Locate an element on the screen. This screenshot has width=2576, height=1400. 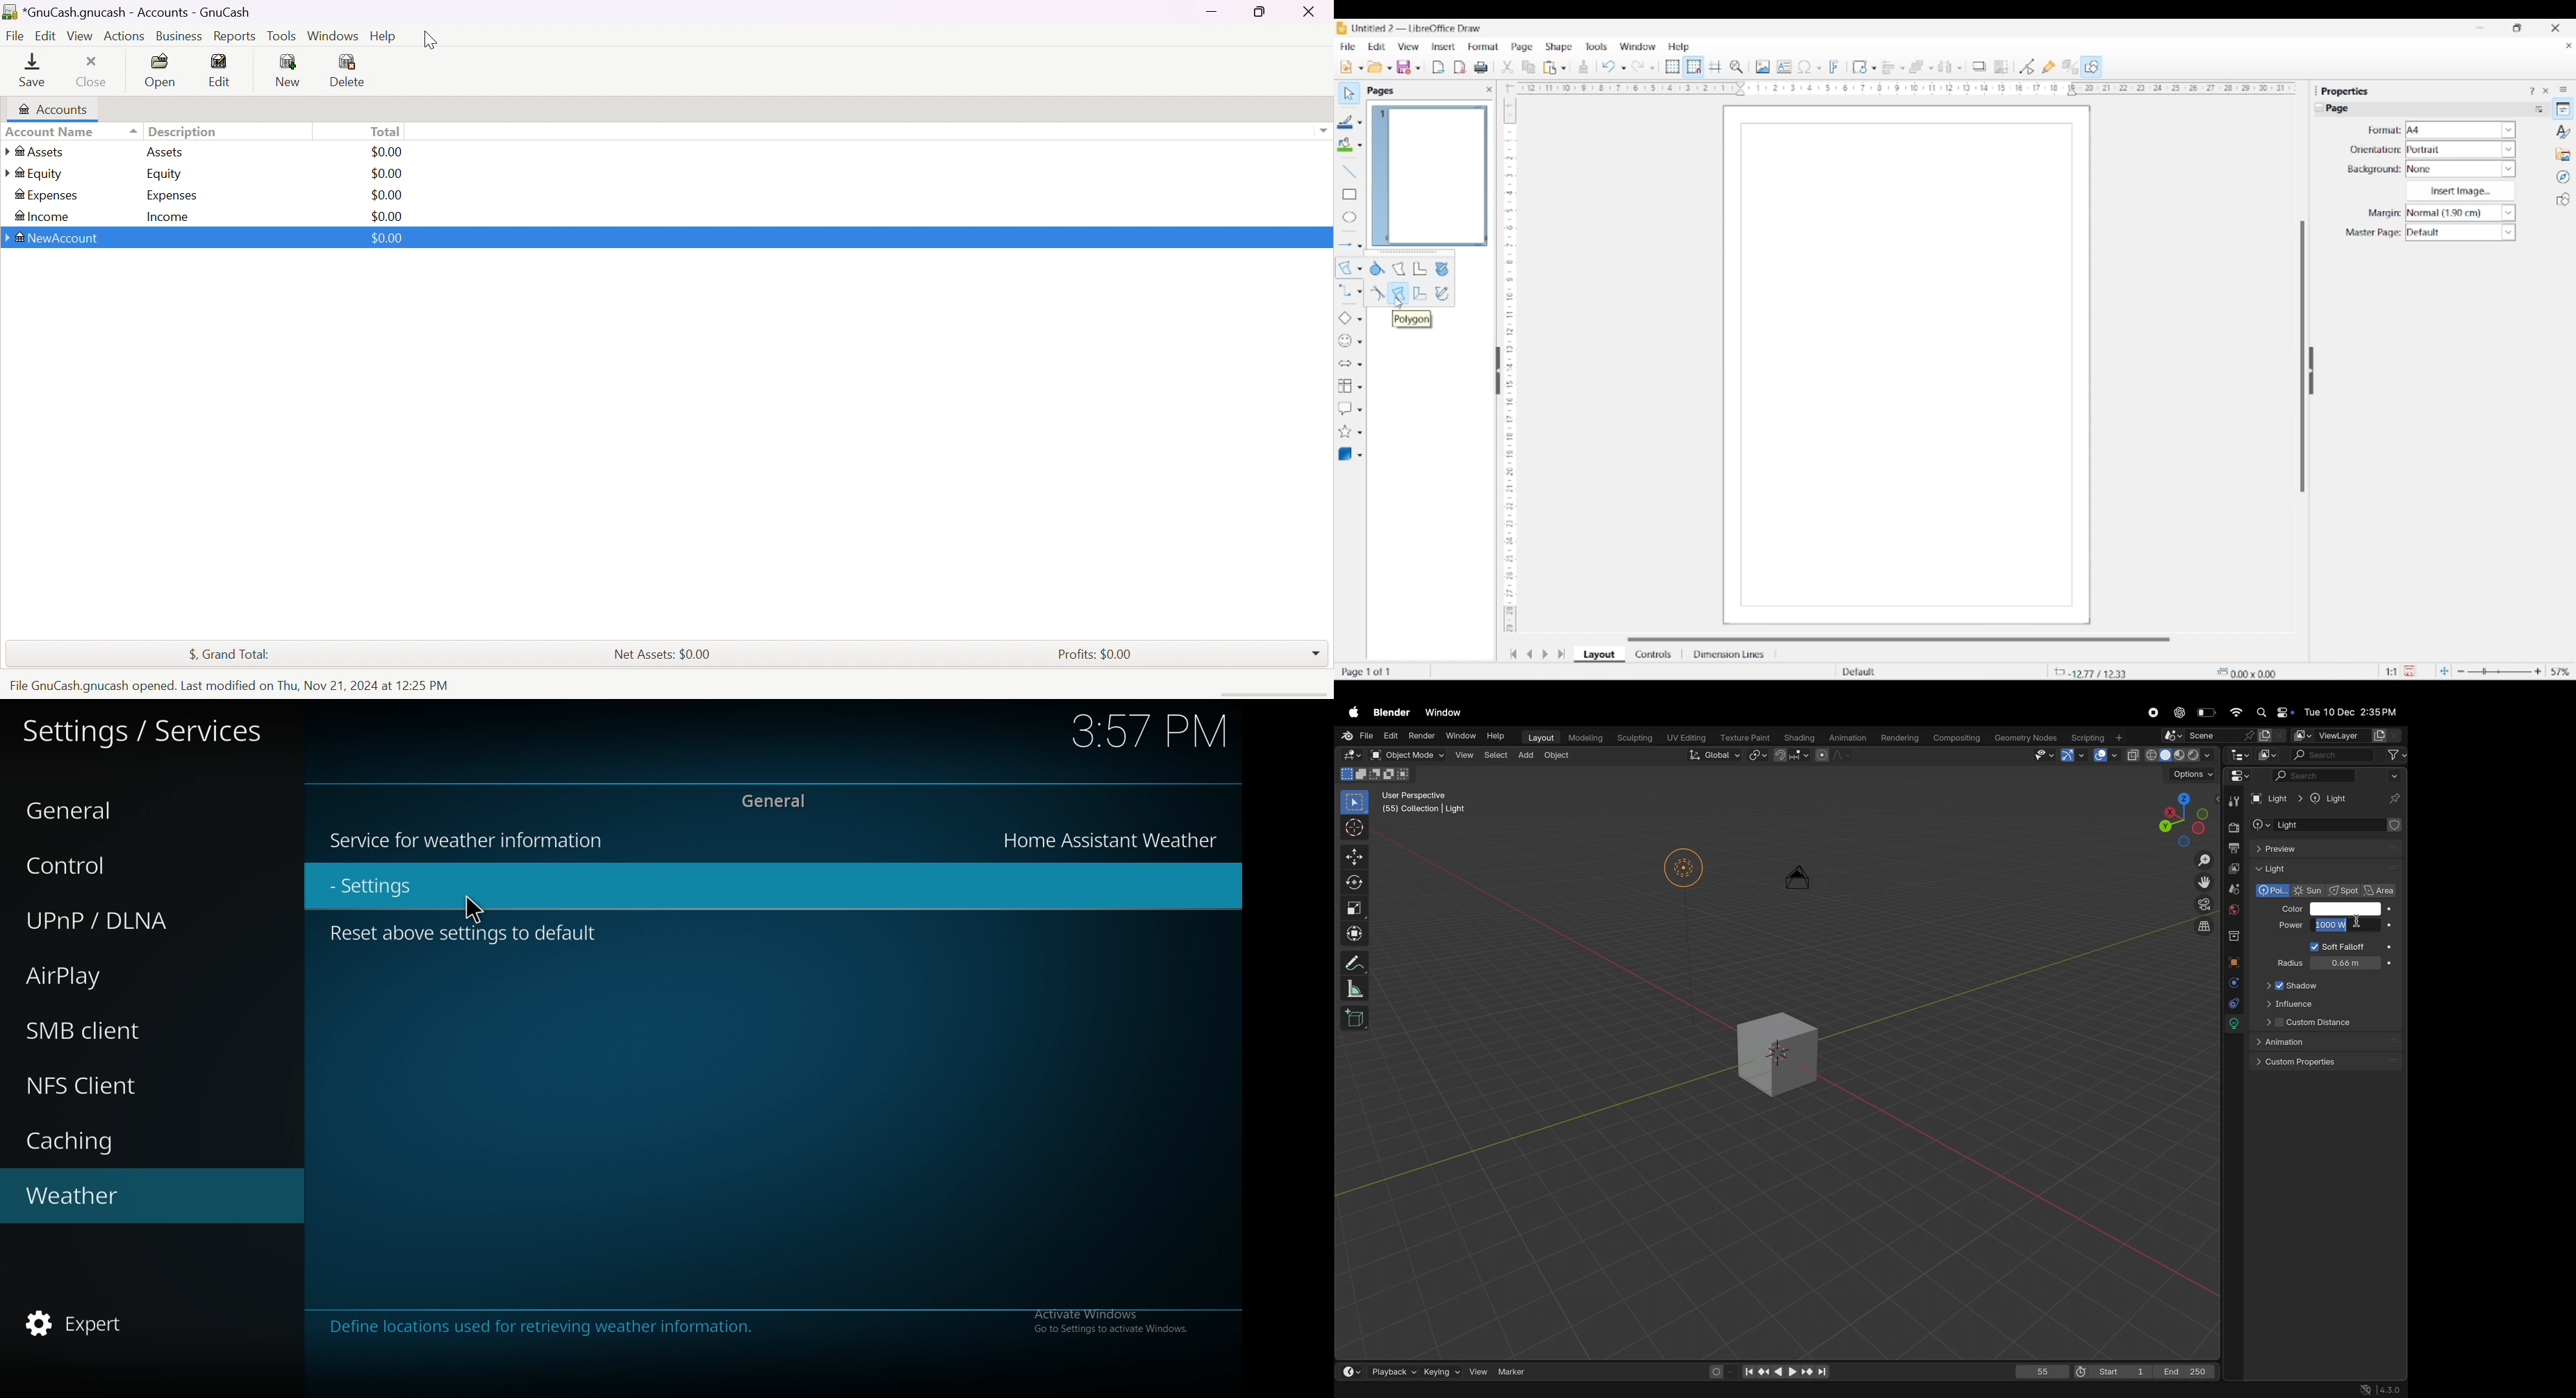
Selected save option is located at coordinates (1404, 67).